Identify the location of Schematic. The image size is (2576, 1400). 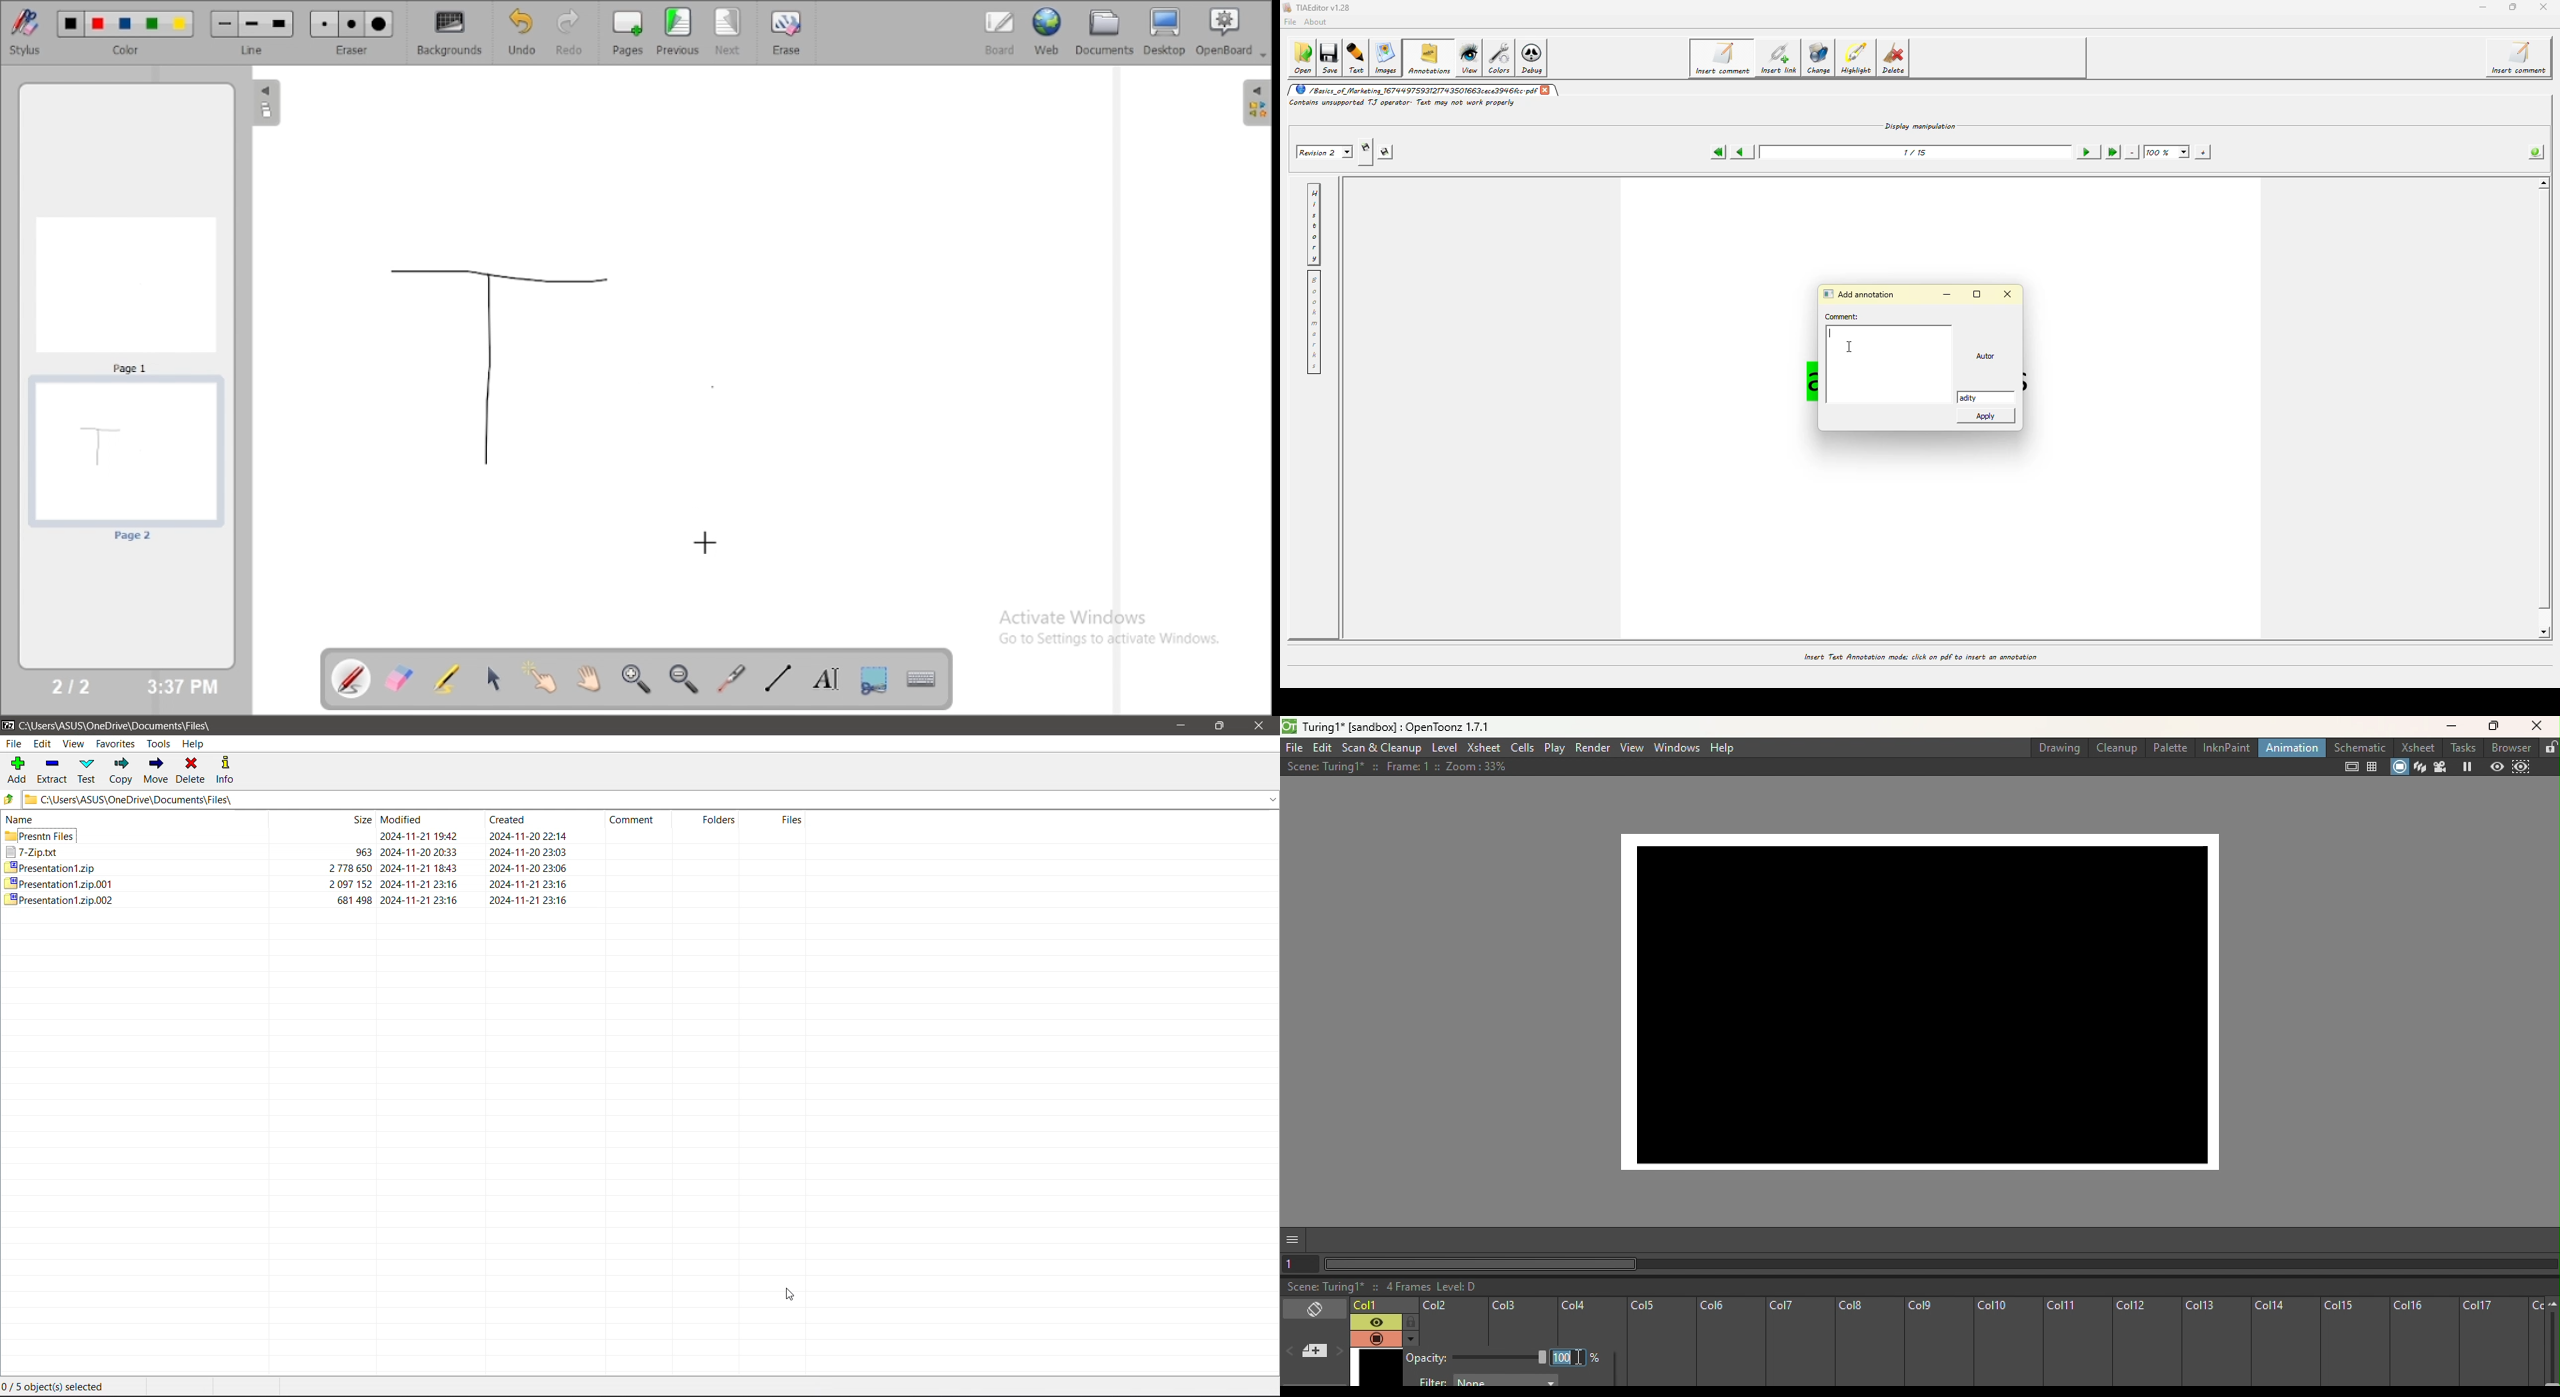
(2355, 747).